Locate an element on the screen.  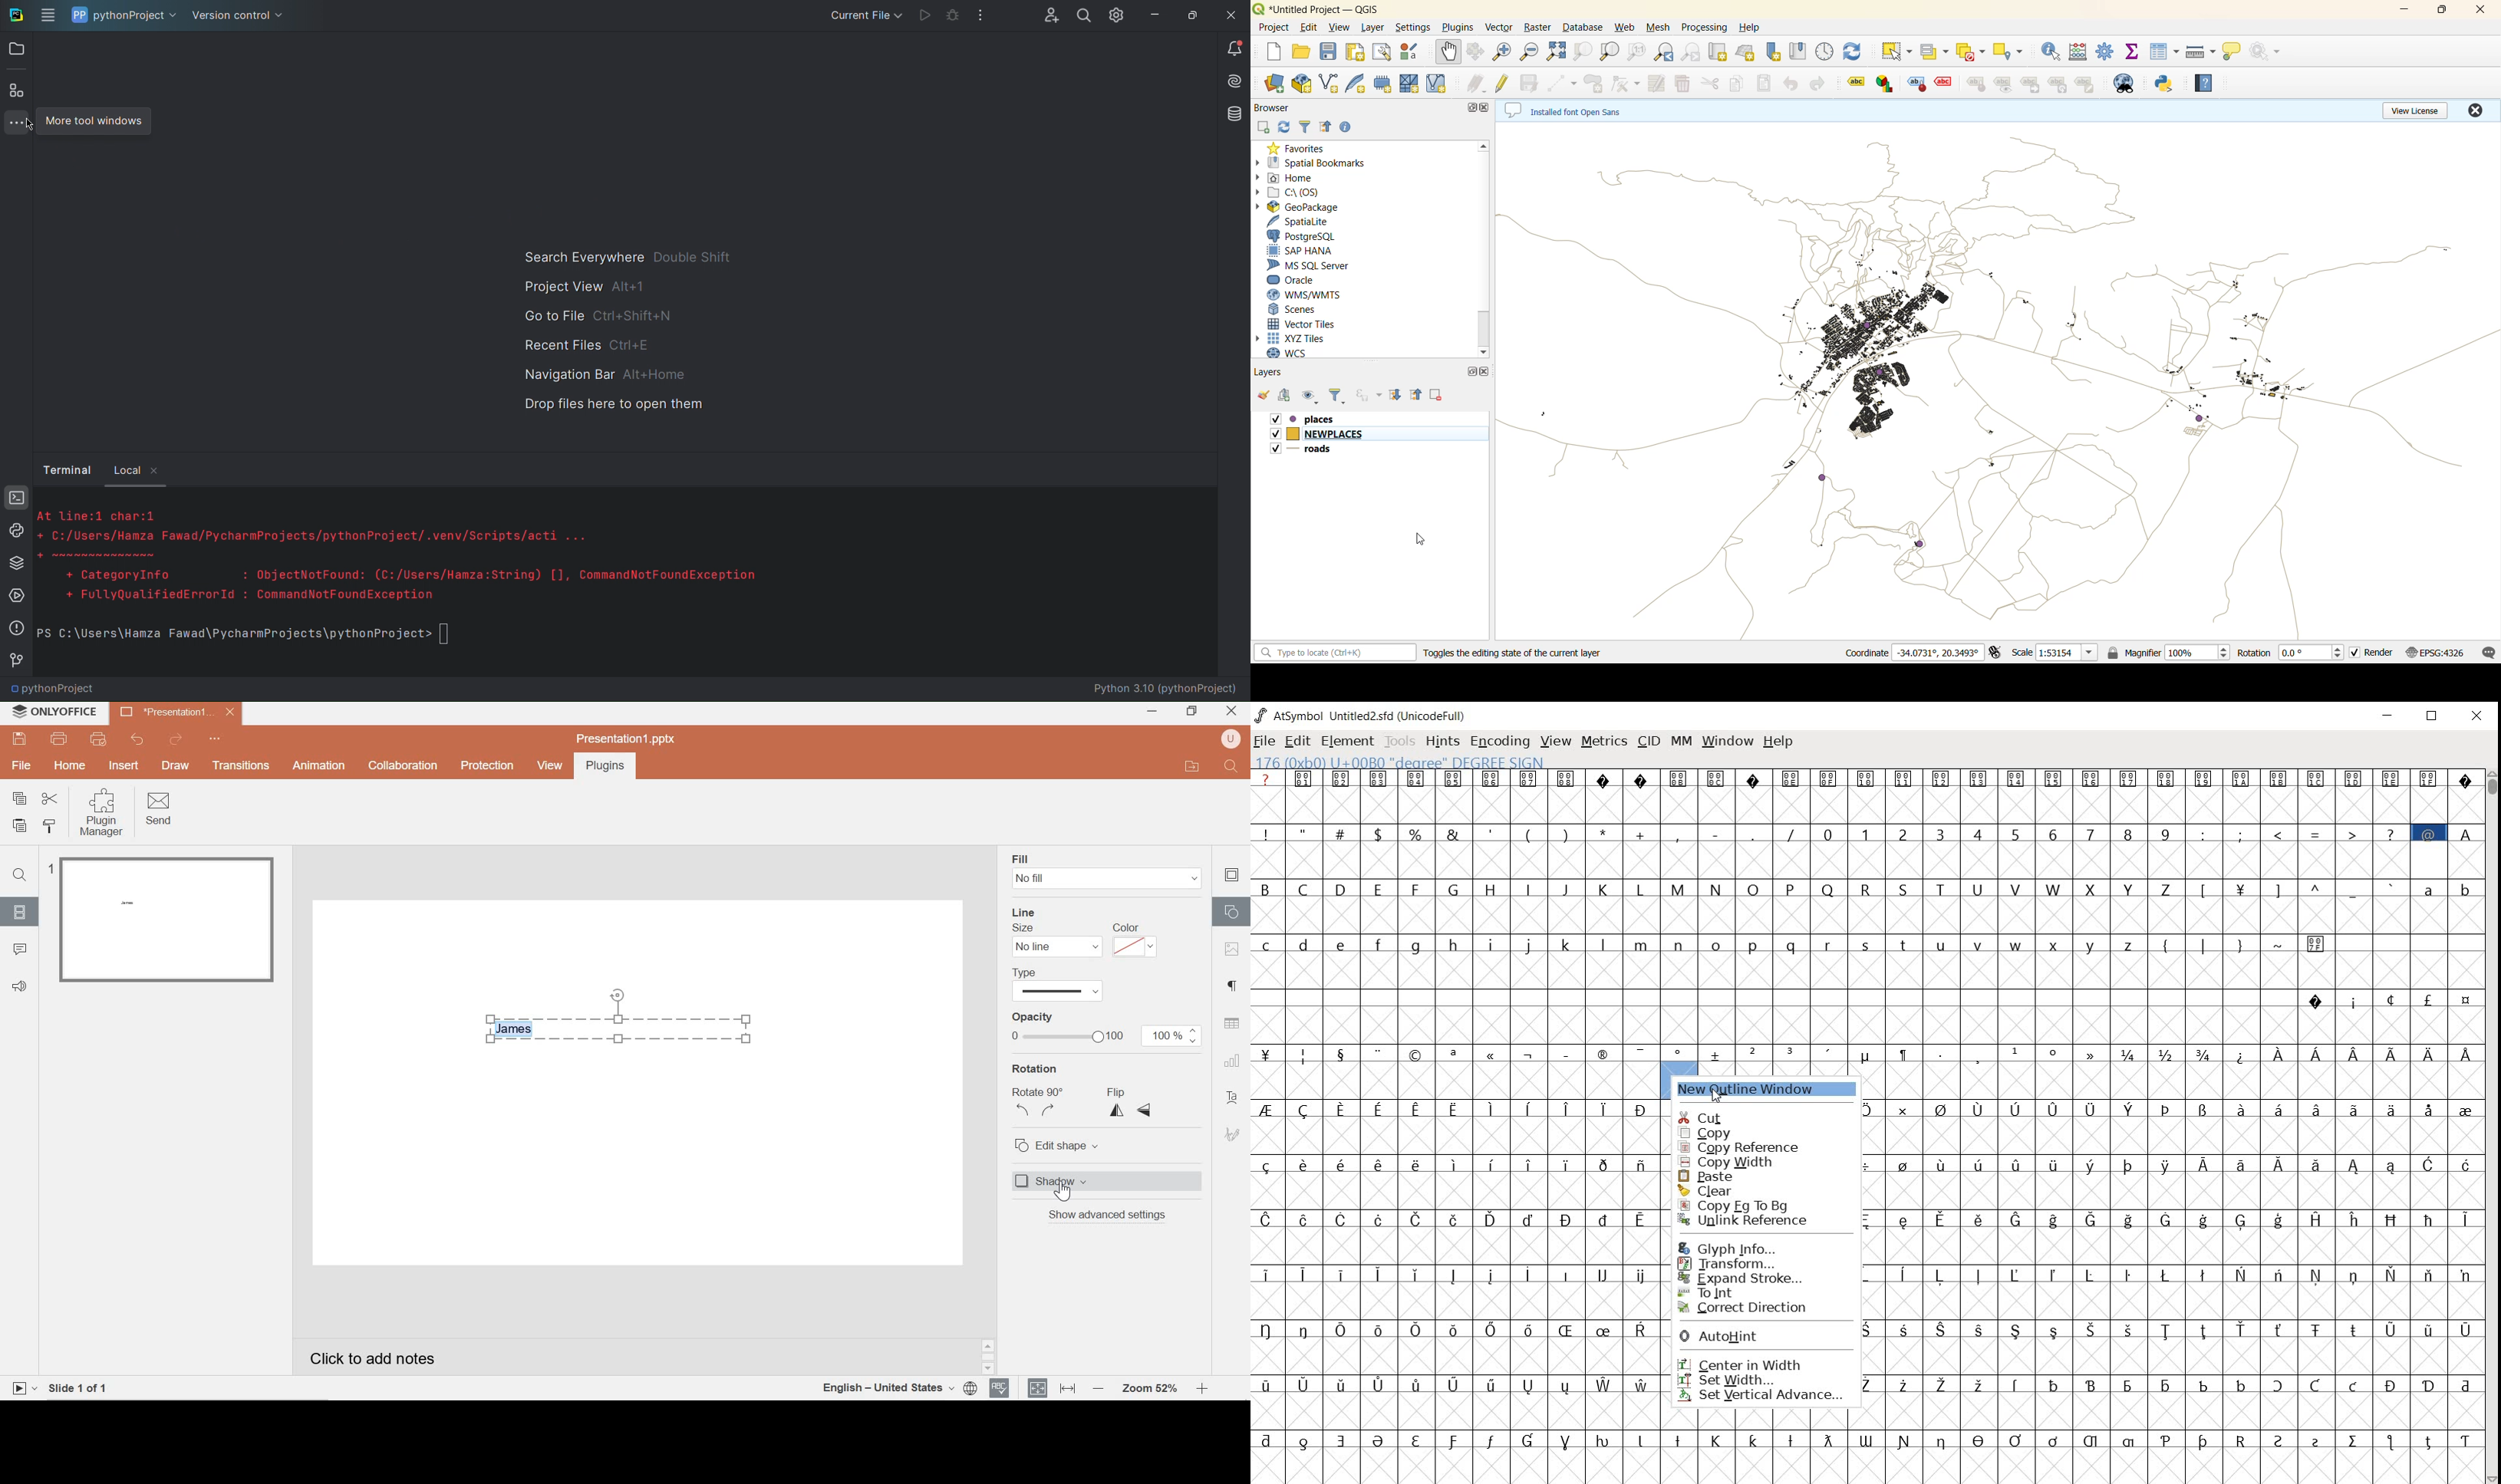
More tool windows is located at coordinates (98, 121).